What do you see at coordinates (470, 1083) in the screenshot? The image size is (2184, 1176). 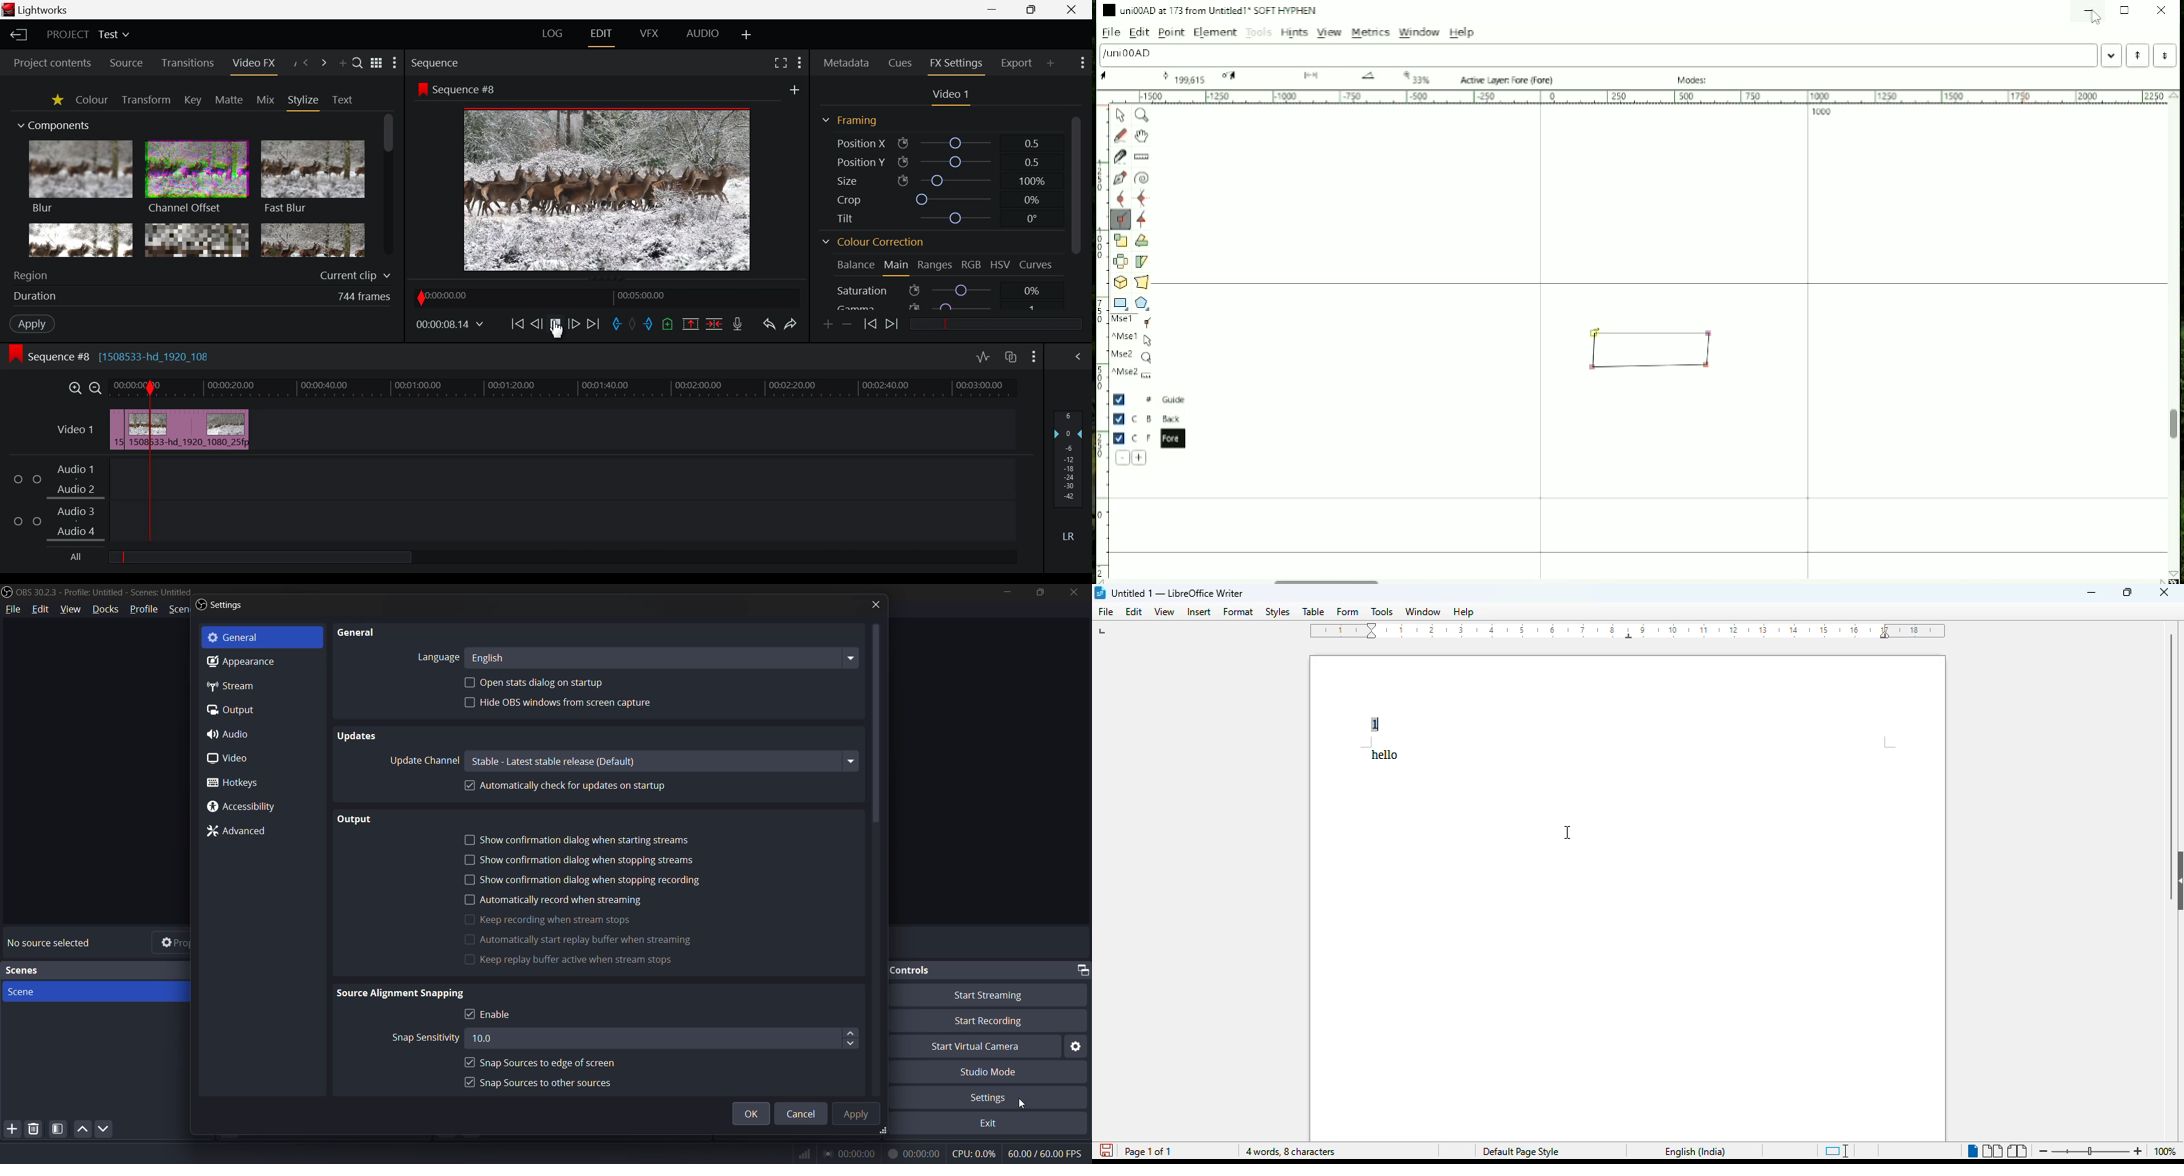 I see `checkbox` at bounding box center [470, 1083].